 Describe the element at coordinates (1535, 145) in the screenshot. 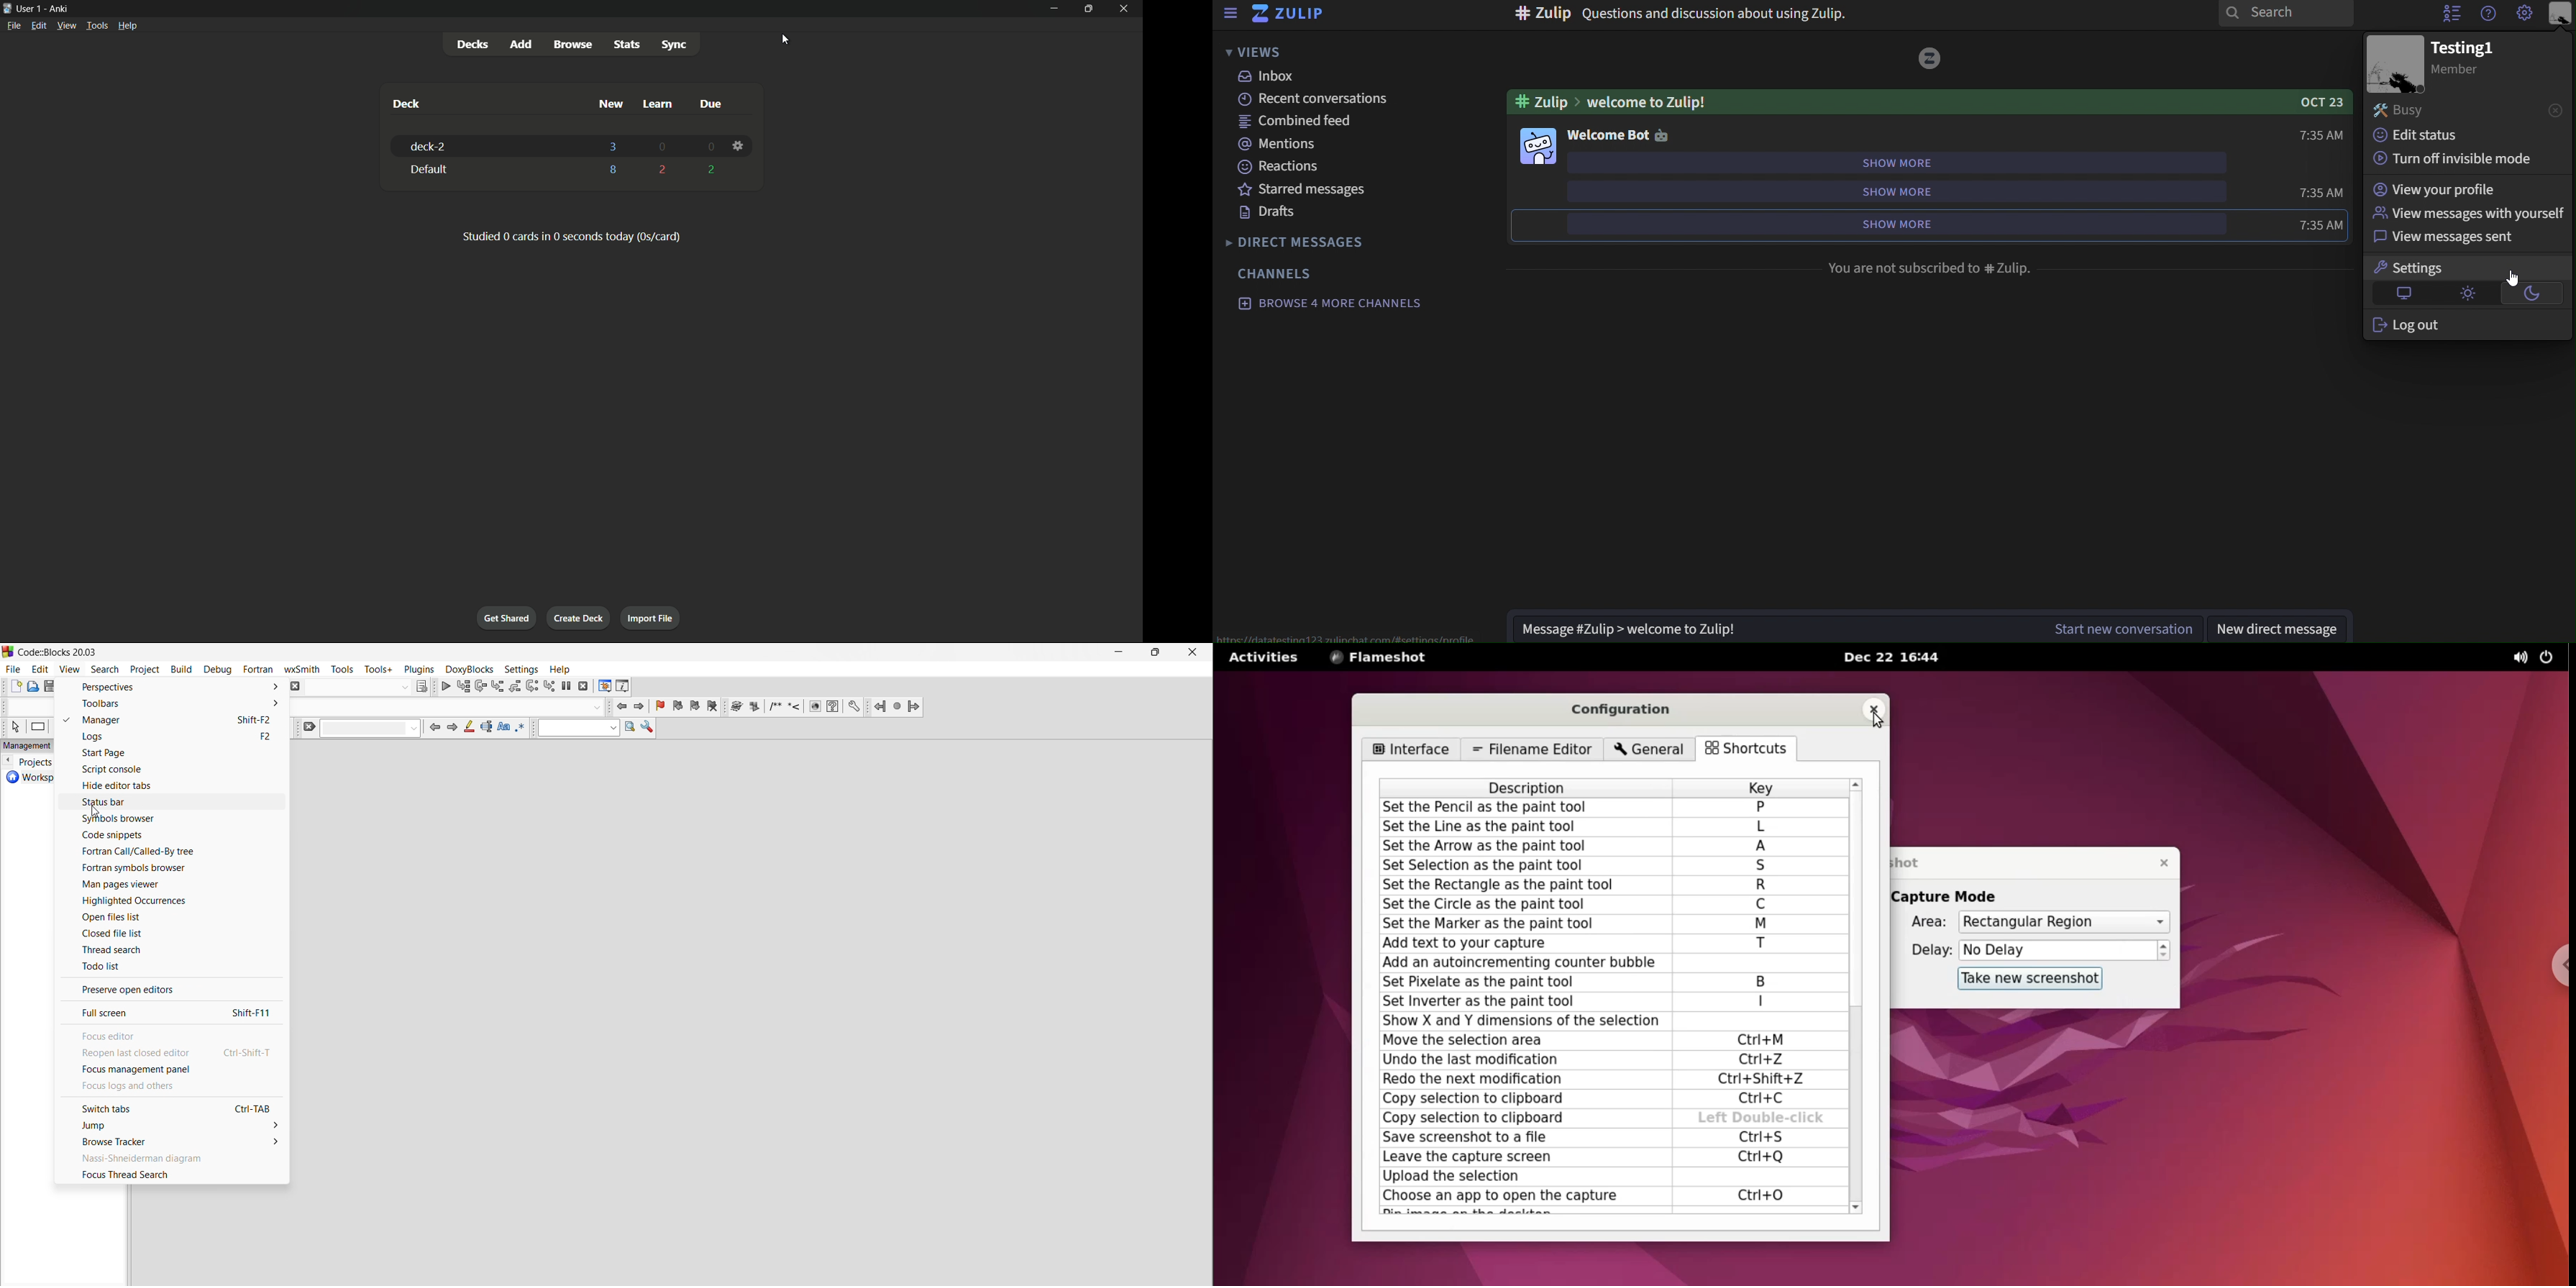

I see `image` at that location.